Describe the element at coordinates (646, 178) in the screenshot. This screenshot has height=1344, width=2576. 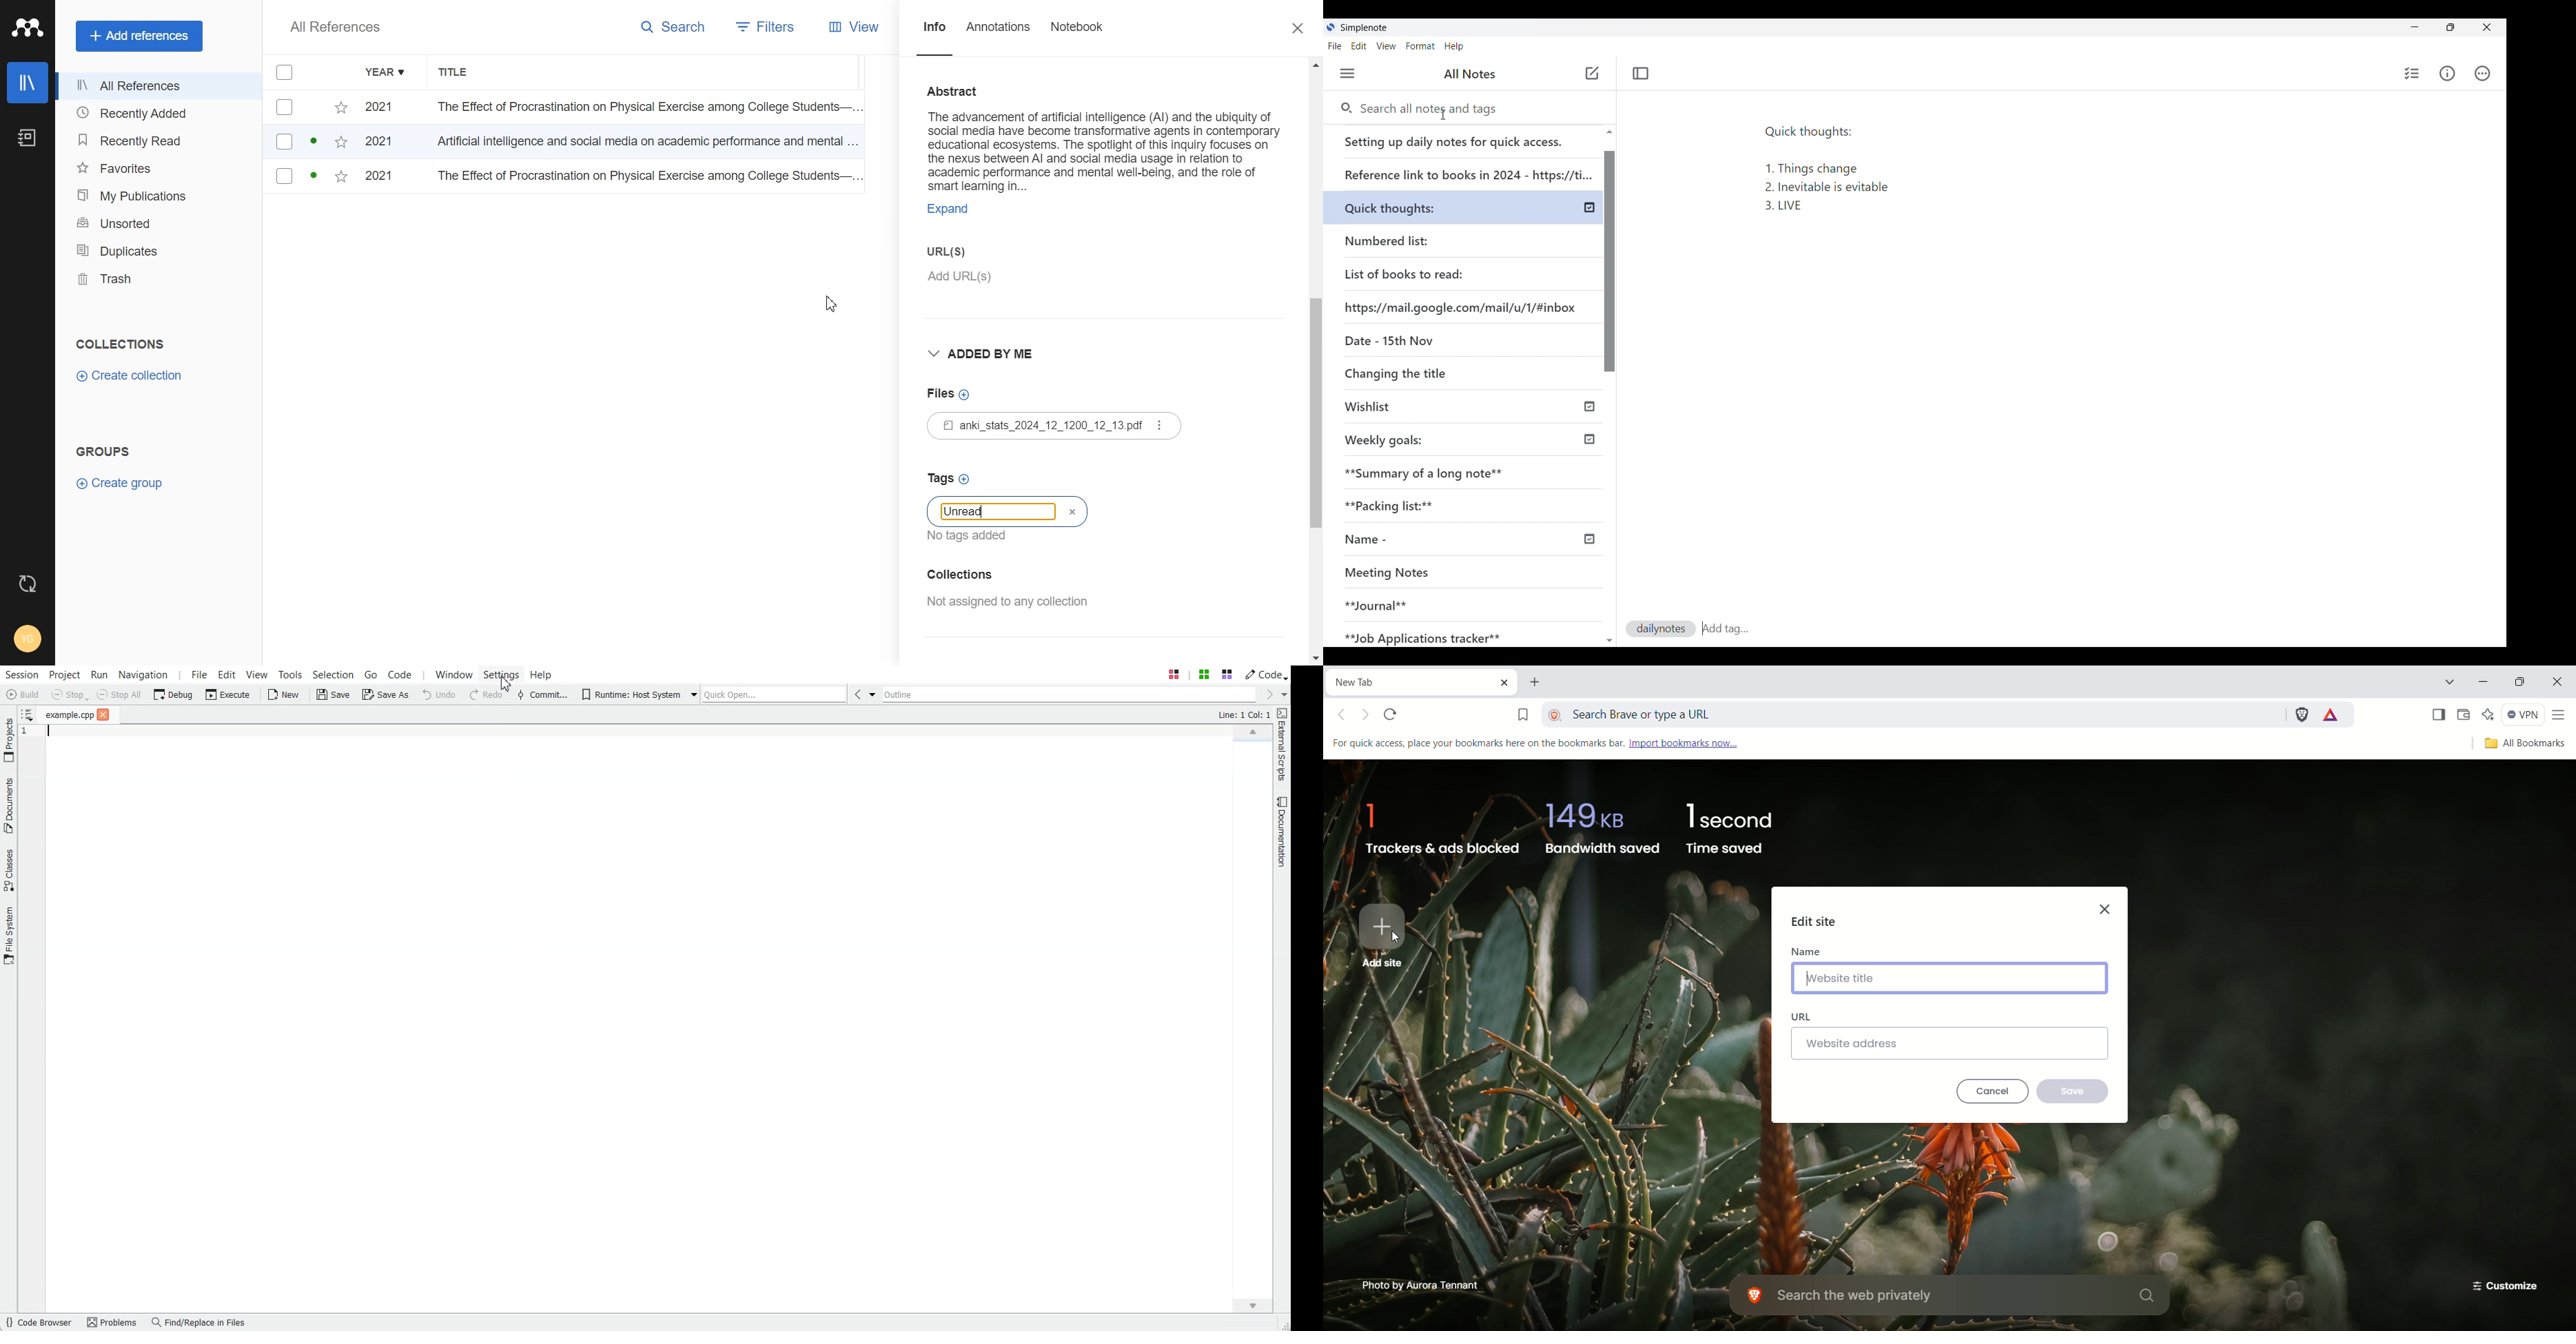
I see `The Effect of Procrastination on Physical Exercise among College Students...` at that location.